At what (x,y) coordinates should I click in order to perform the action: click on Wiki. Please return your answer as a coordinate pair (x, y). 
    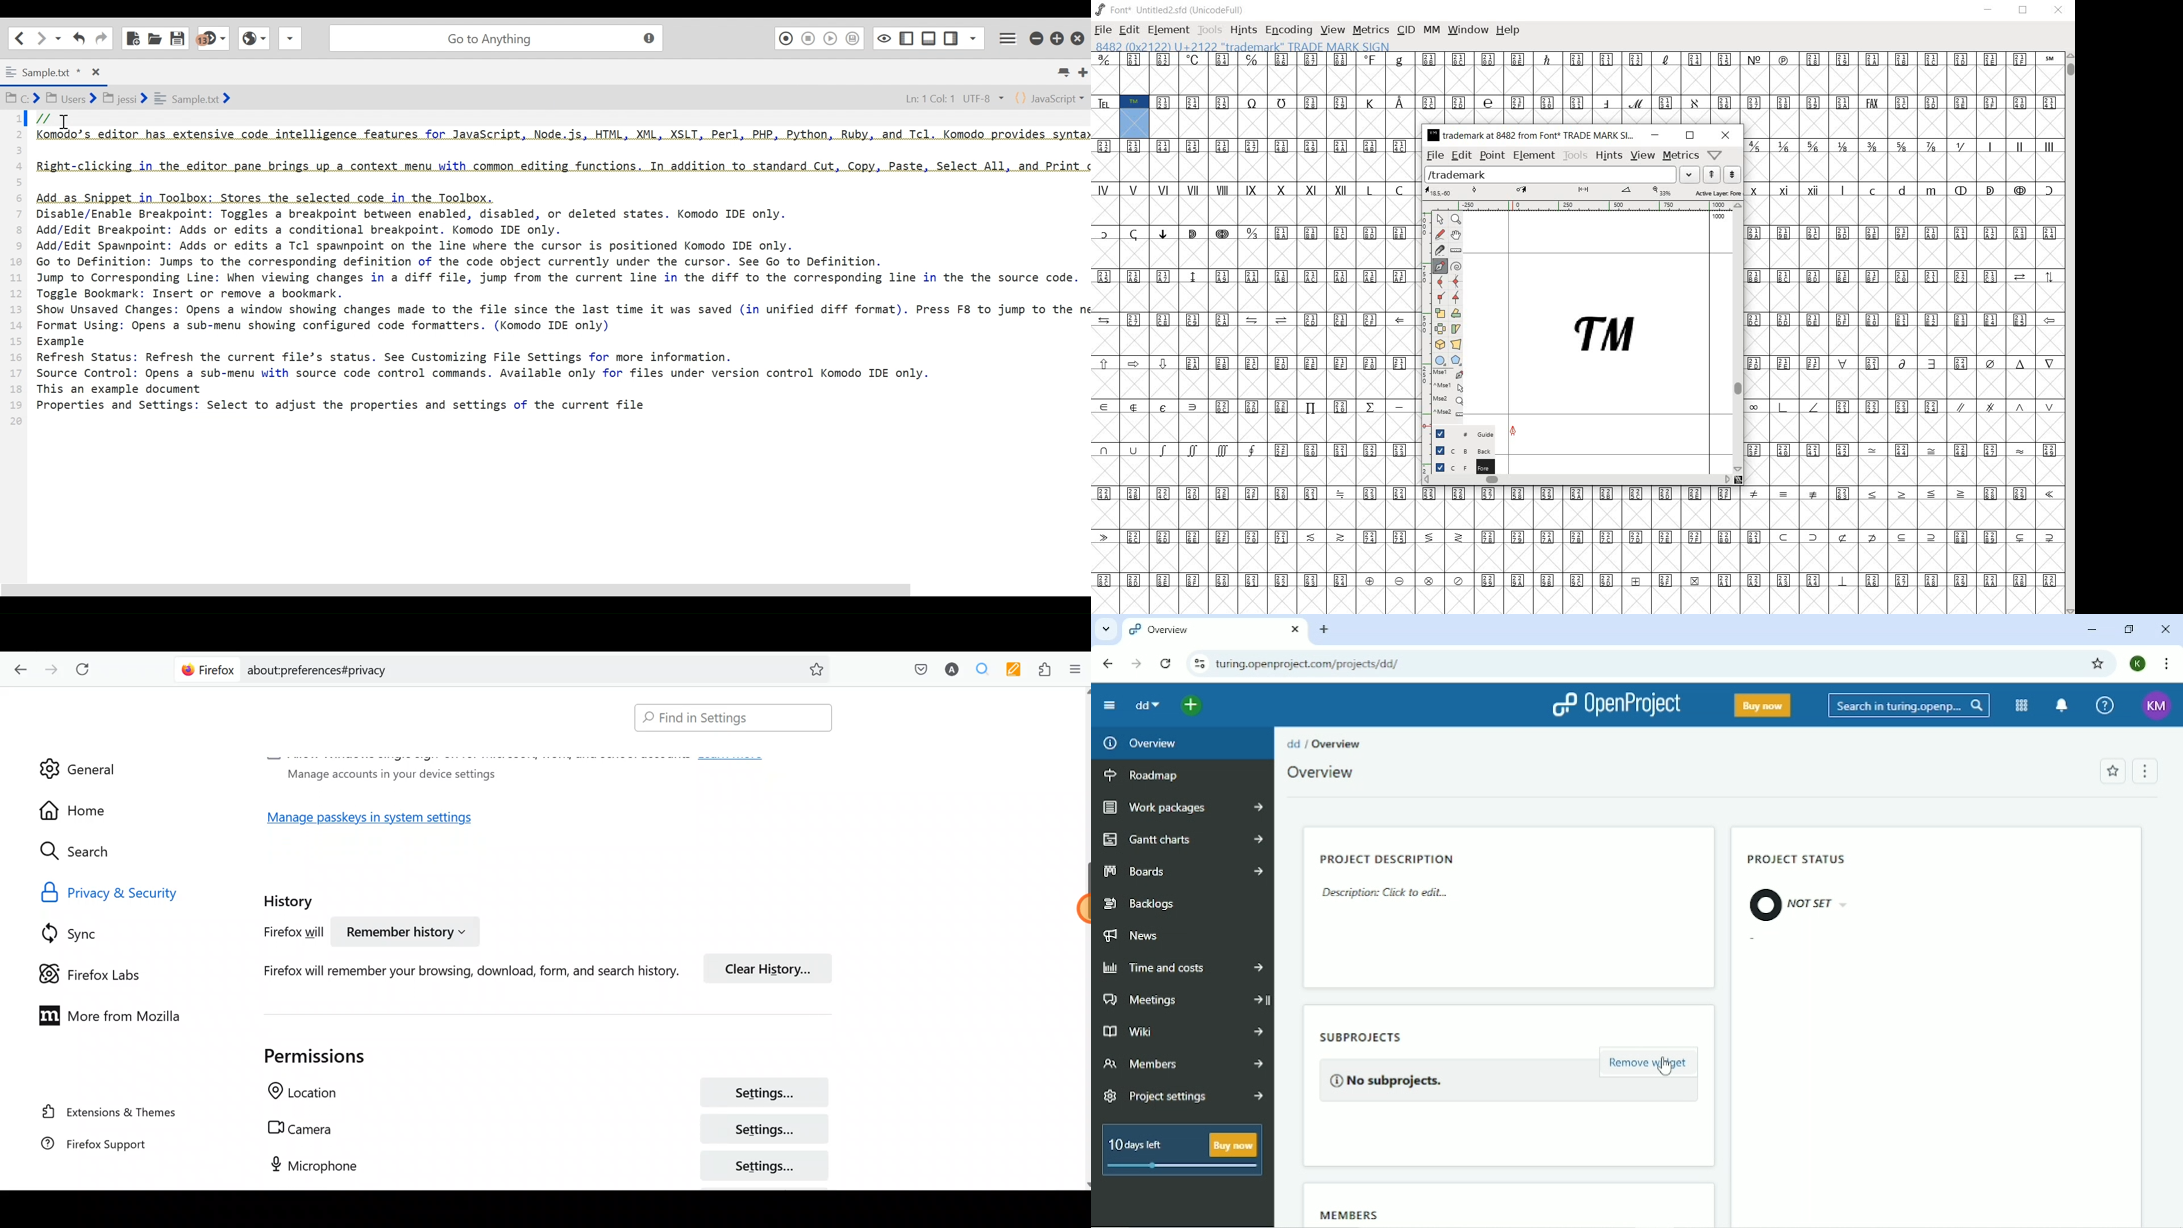
    Looking at the image, I should click on (1183, 1030).